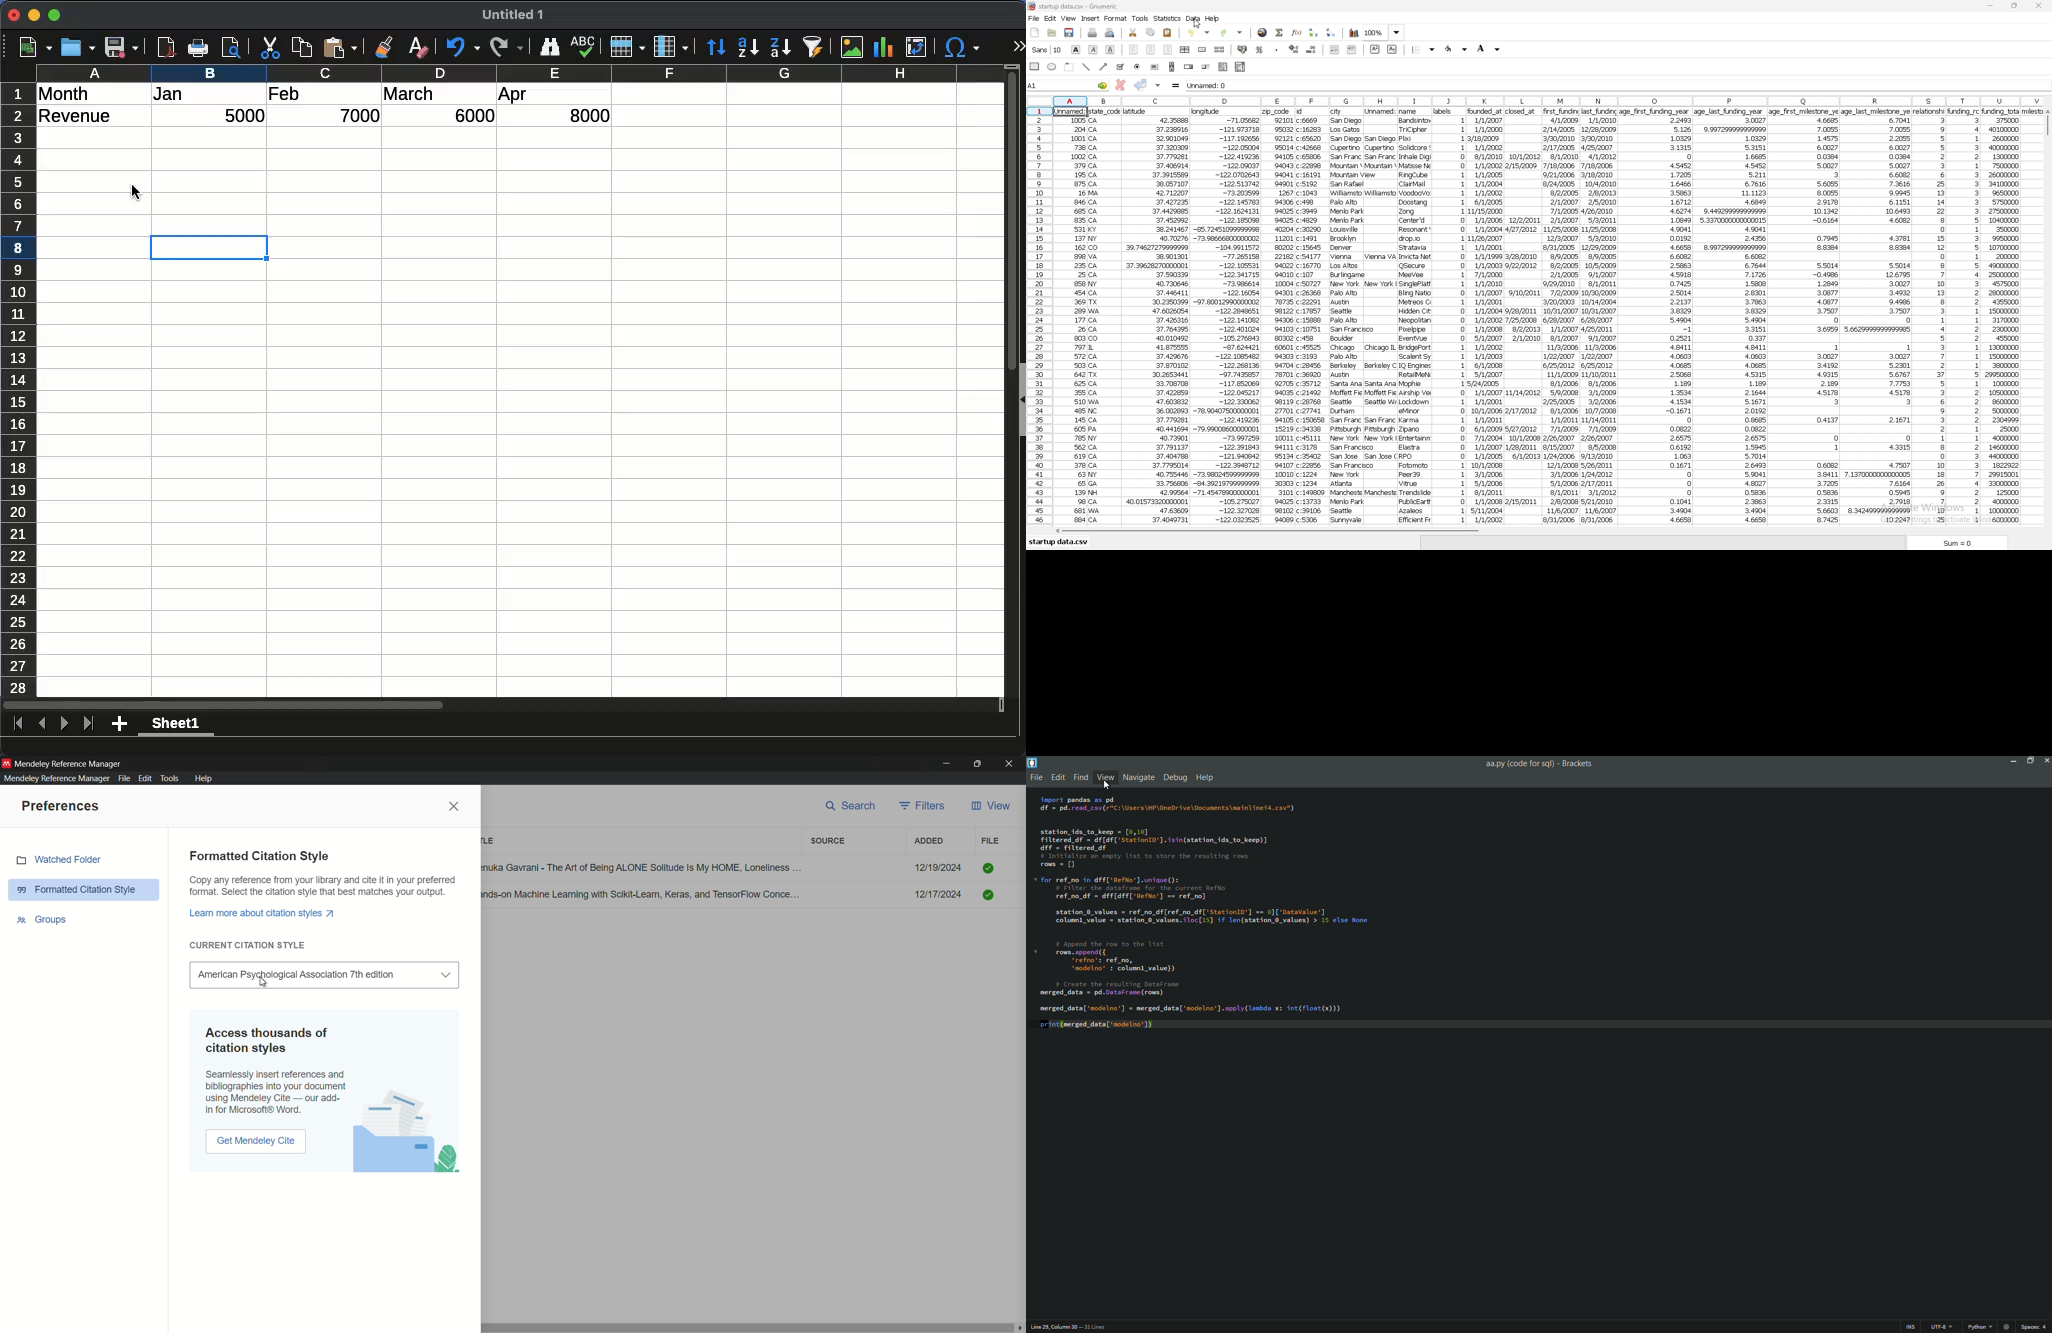 The image size is (2072, 1344). I want to click on view, so click(991, 807).